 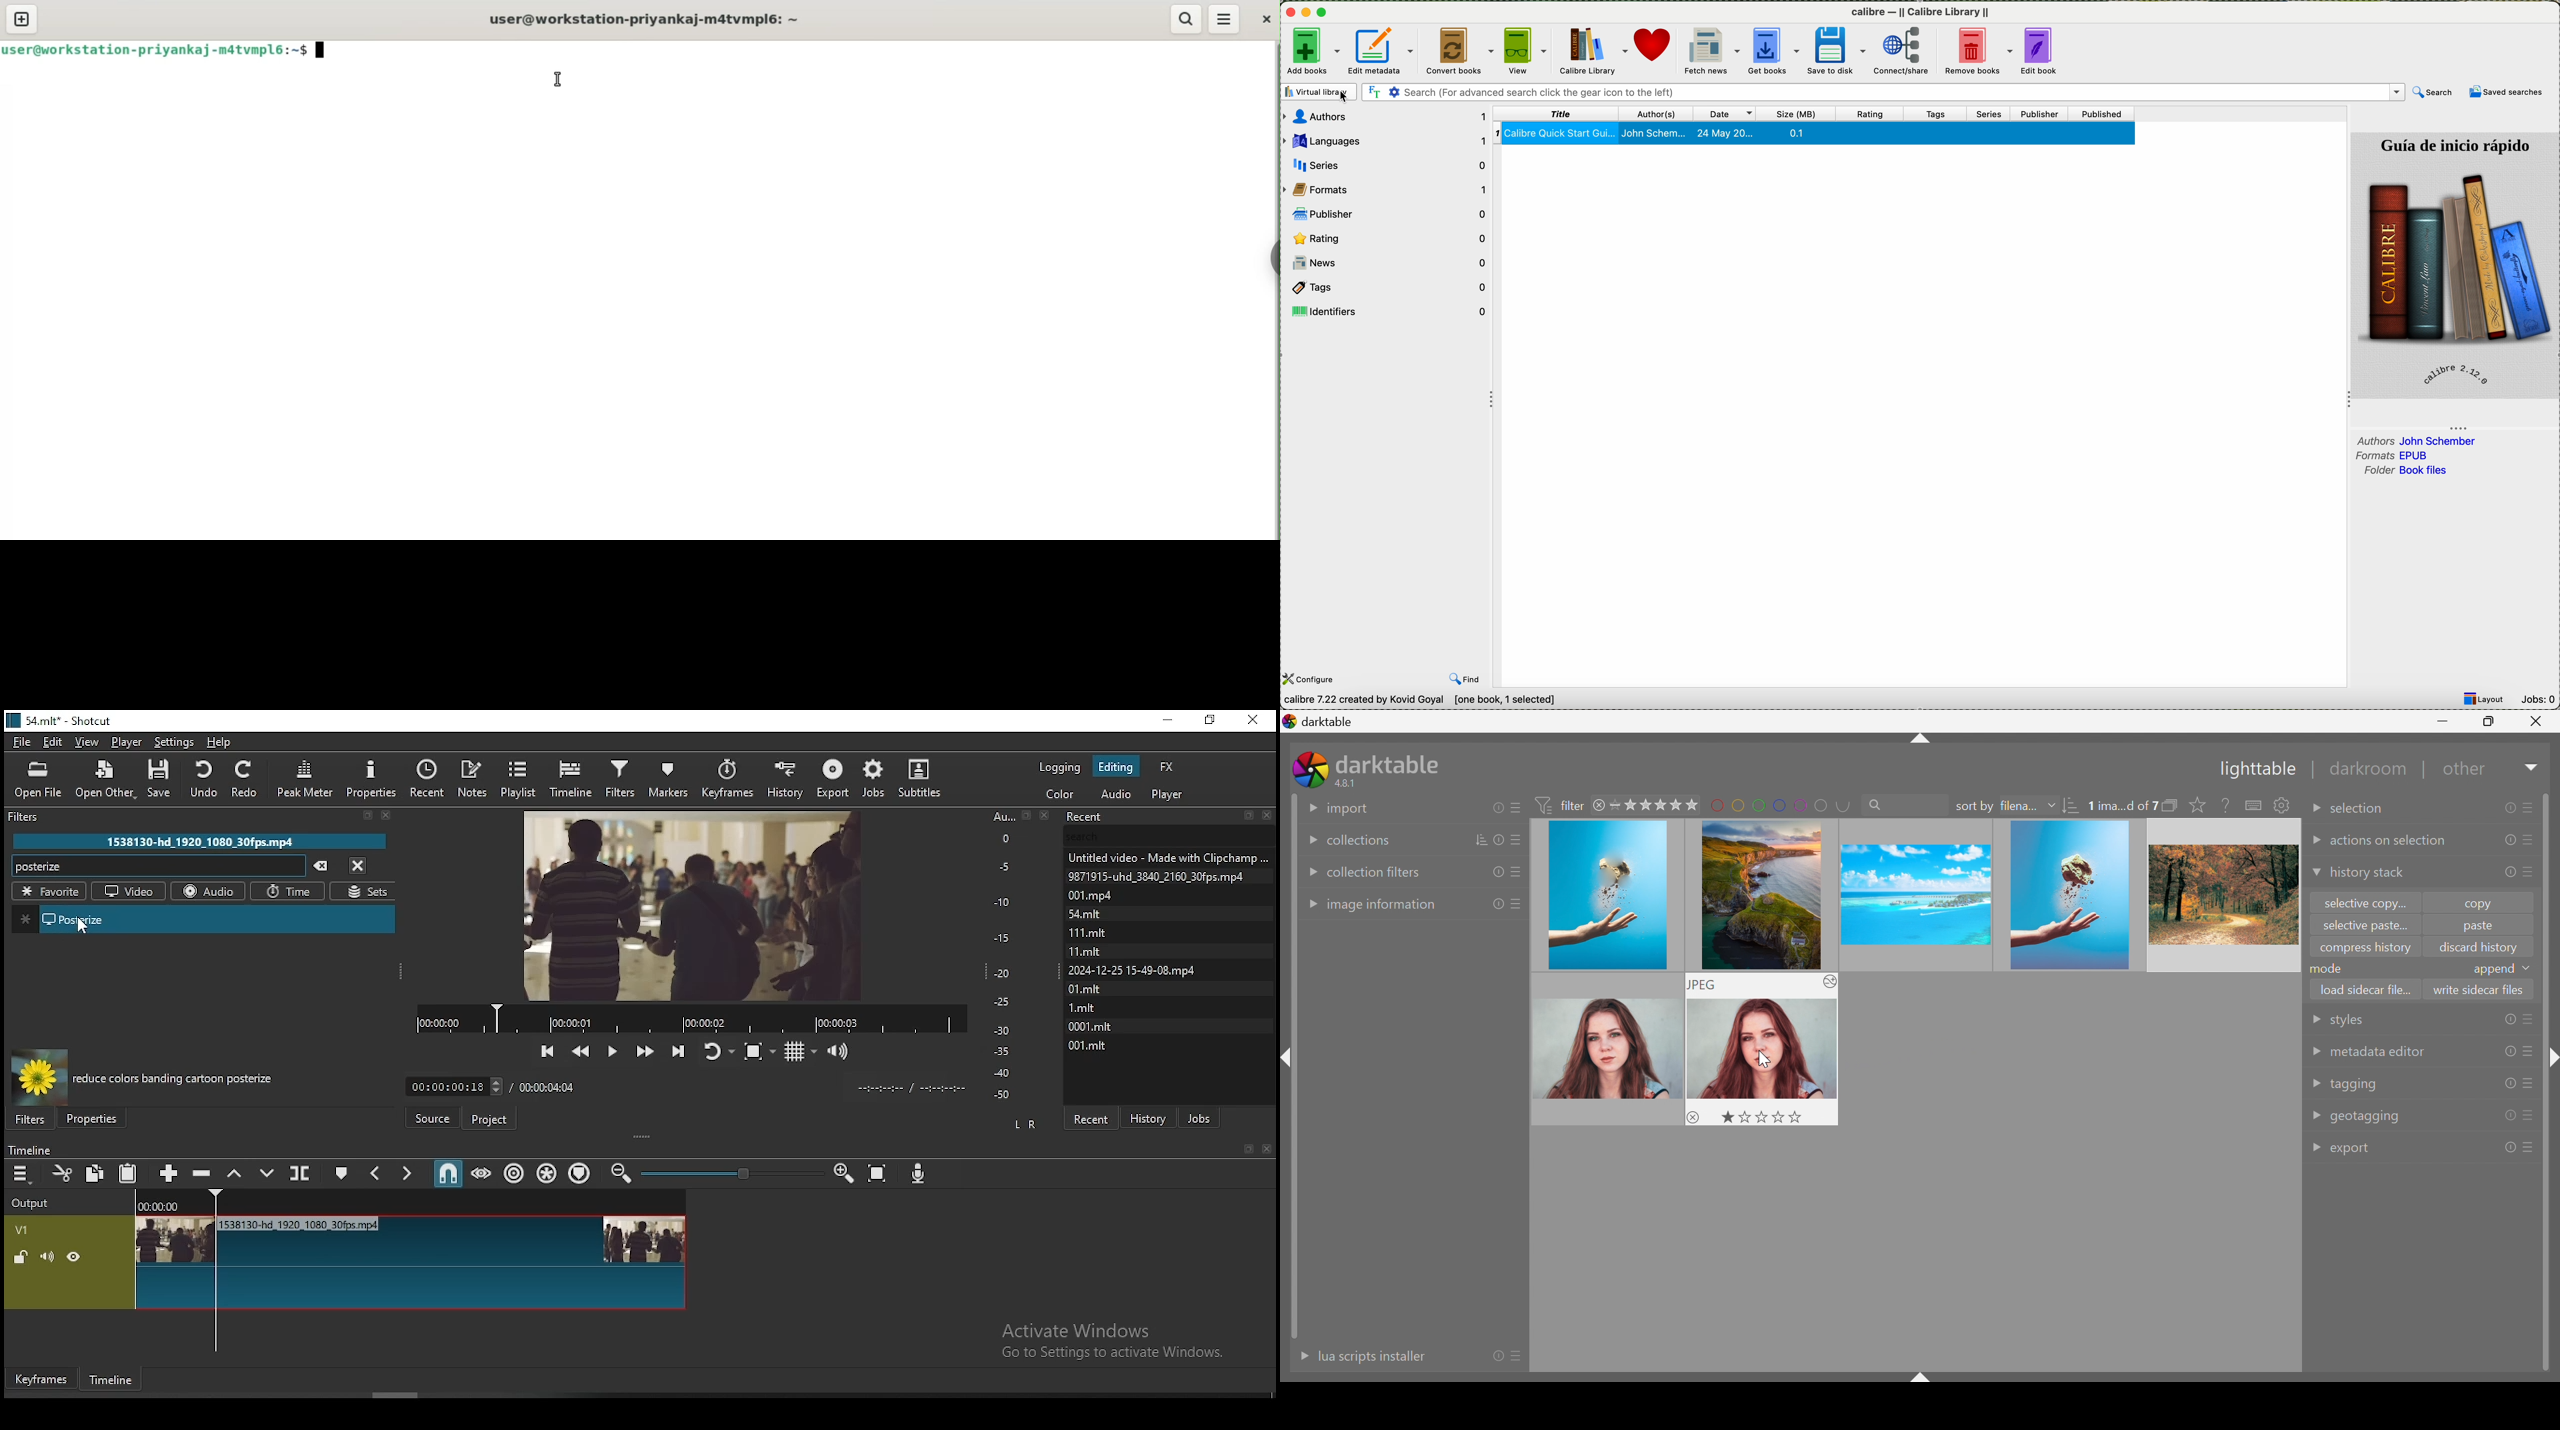 I want to click on audio, so click(x=206, y=892).